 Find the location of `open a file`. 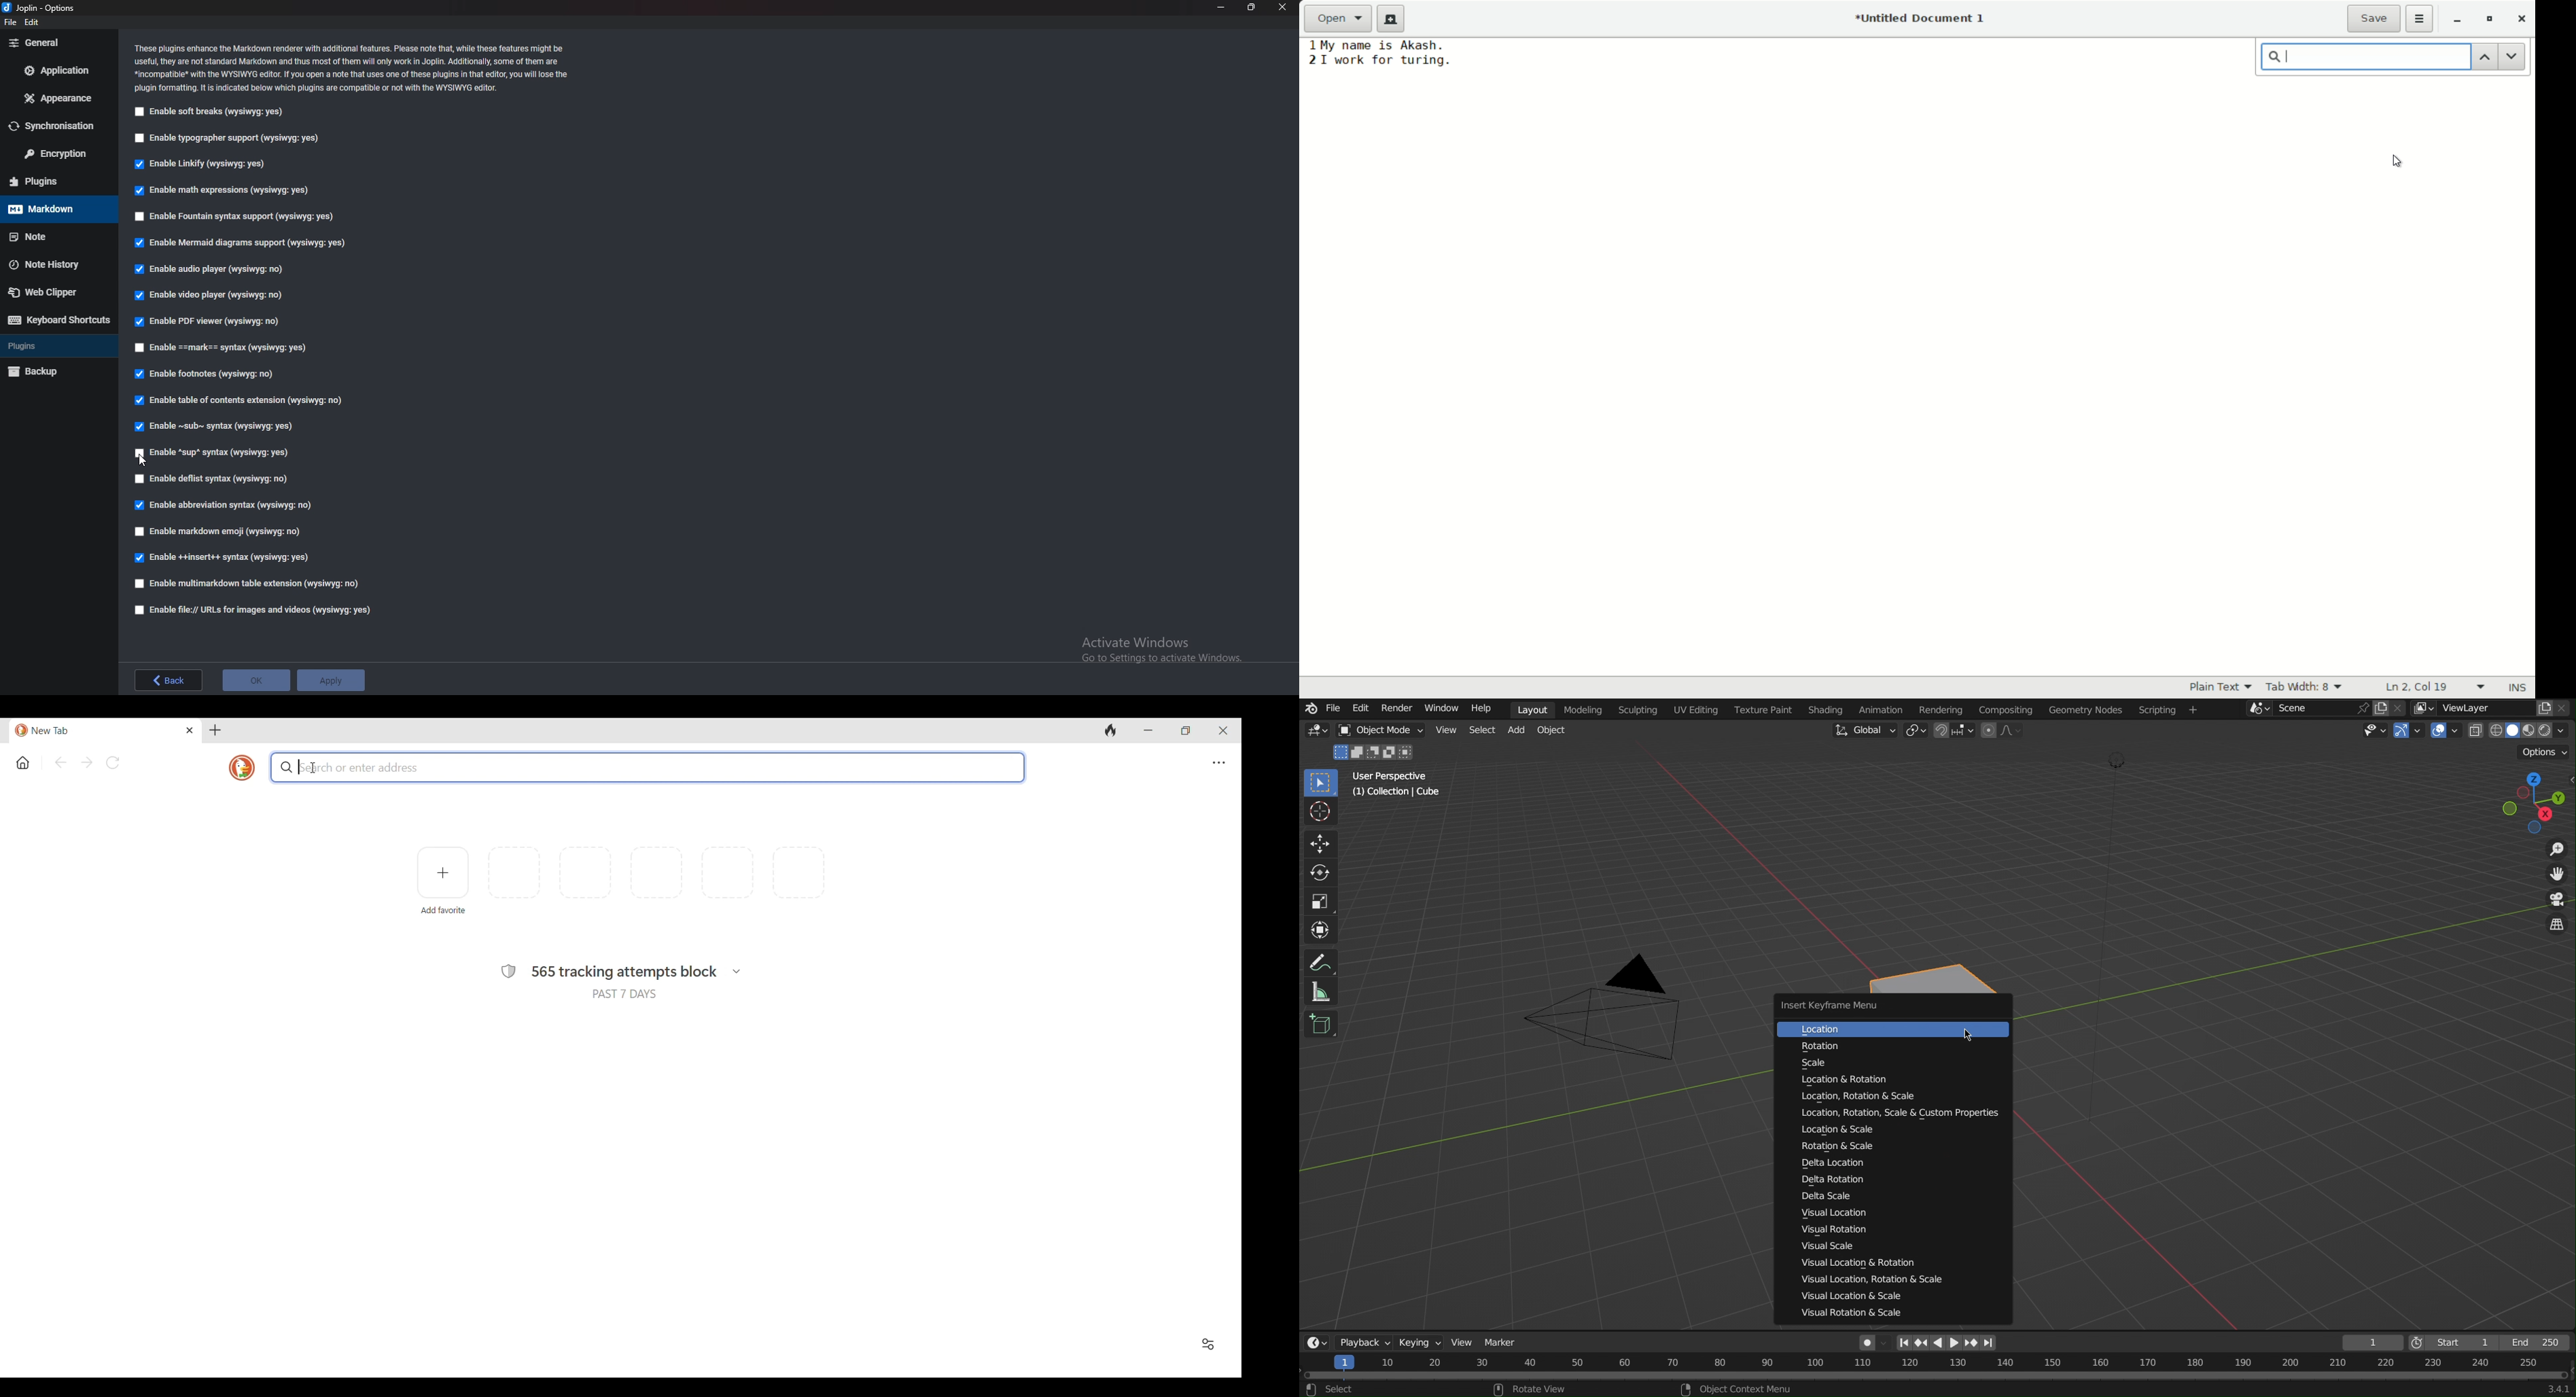

open a file is located at coordinates (1341, 19).